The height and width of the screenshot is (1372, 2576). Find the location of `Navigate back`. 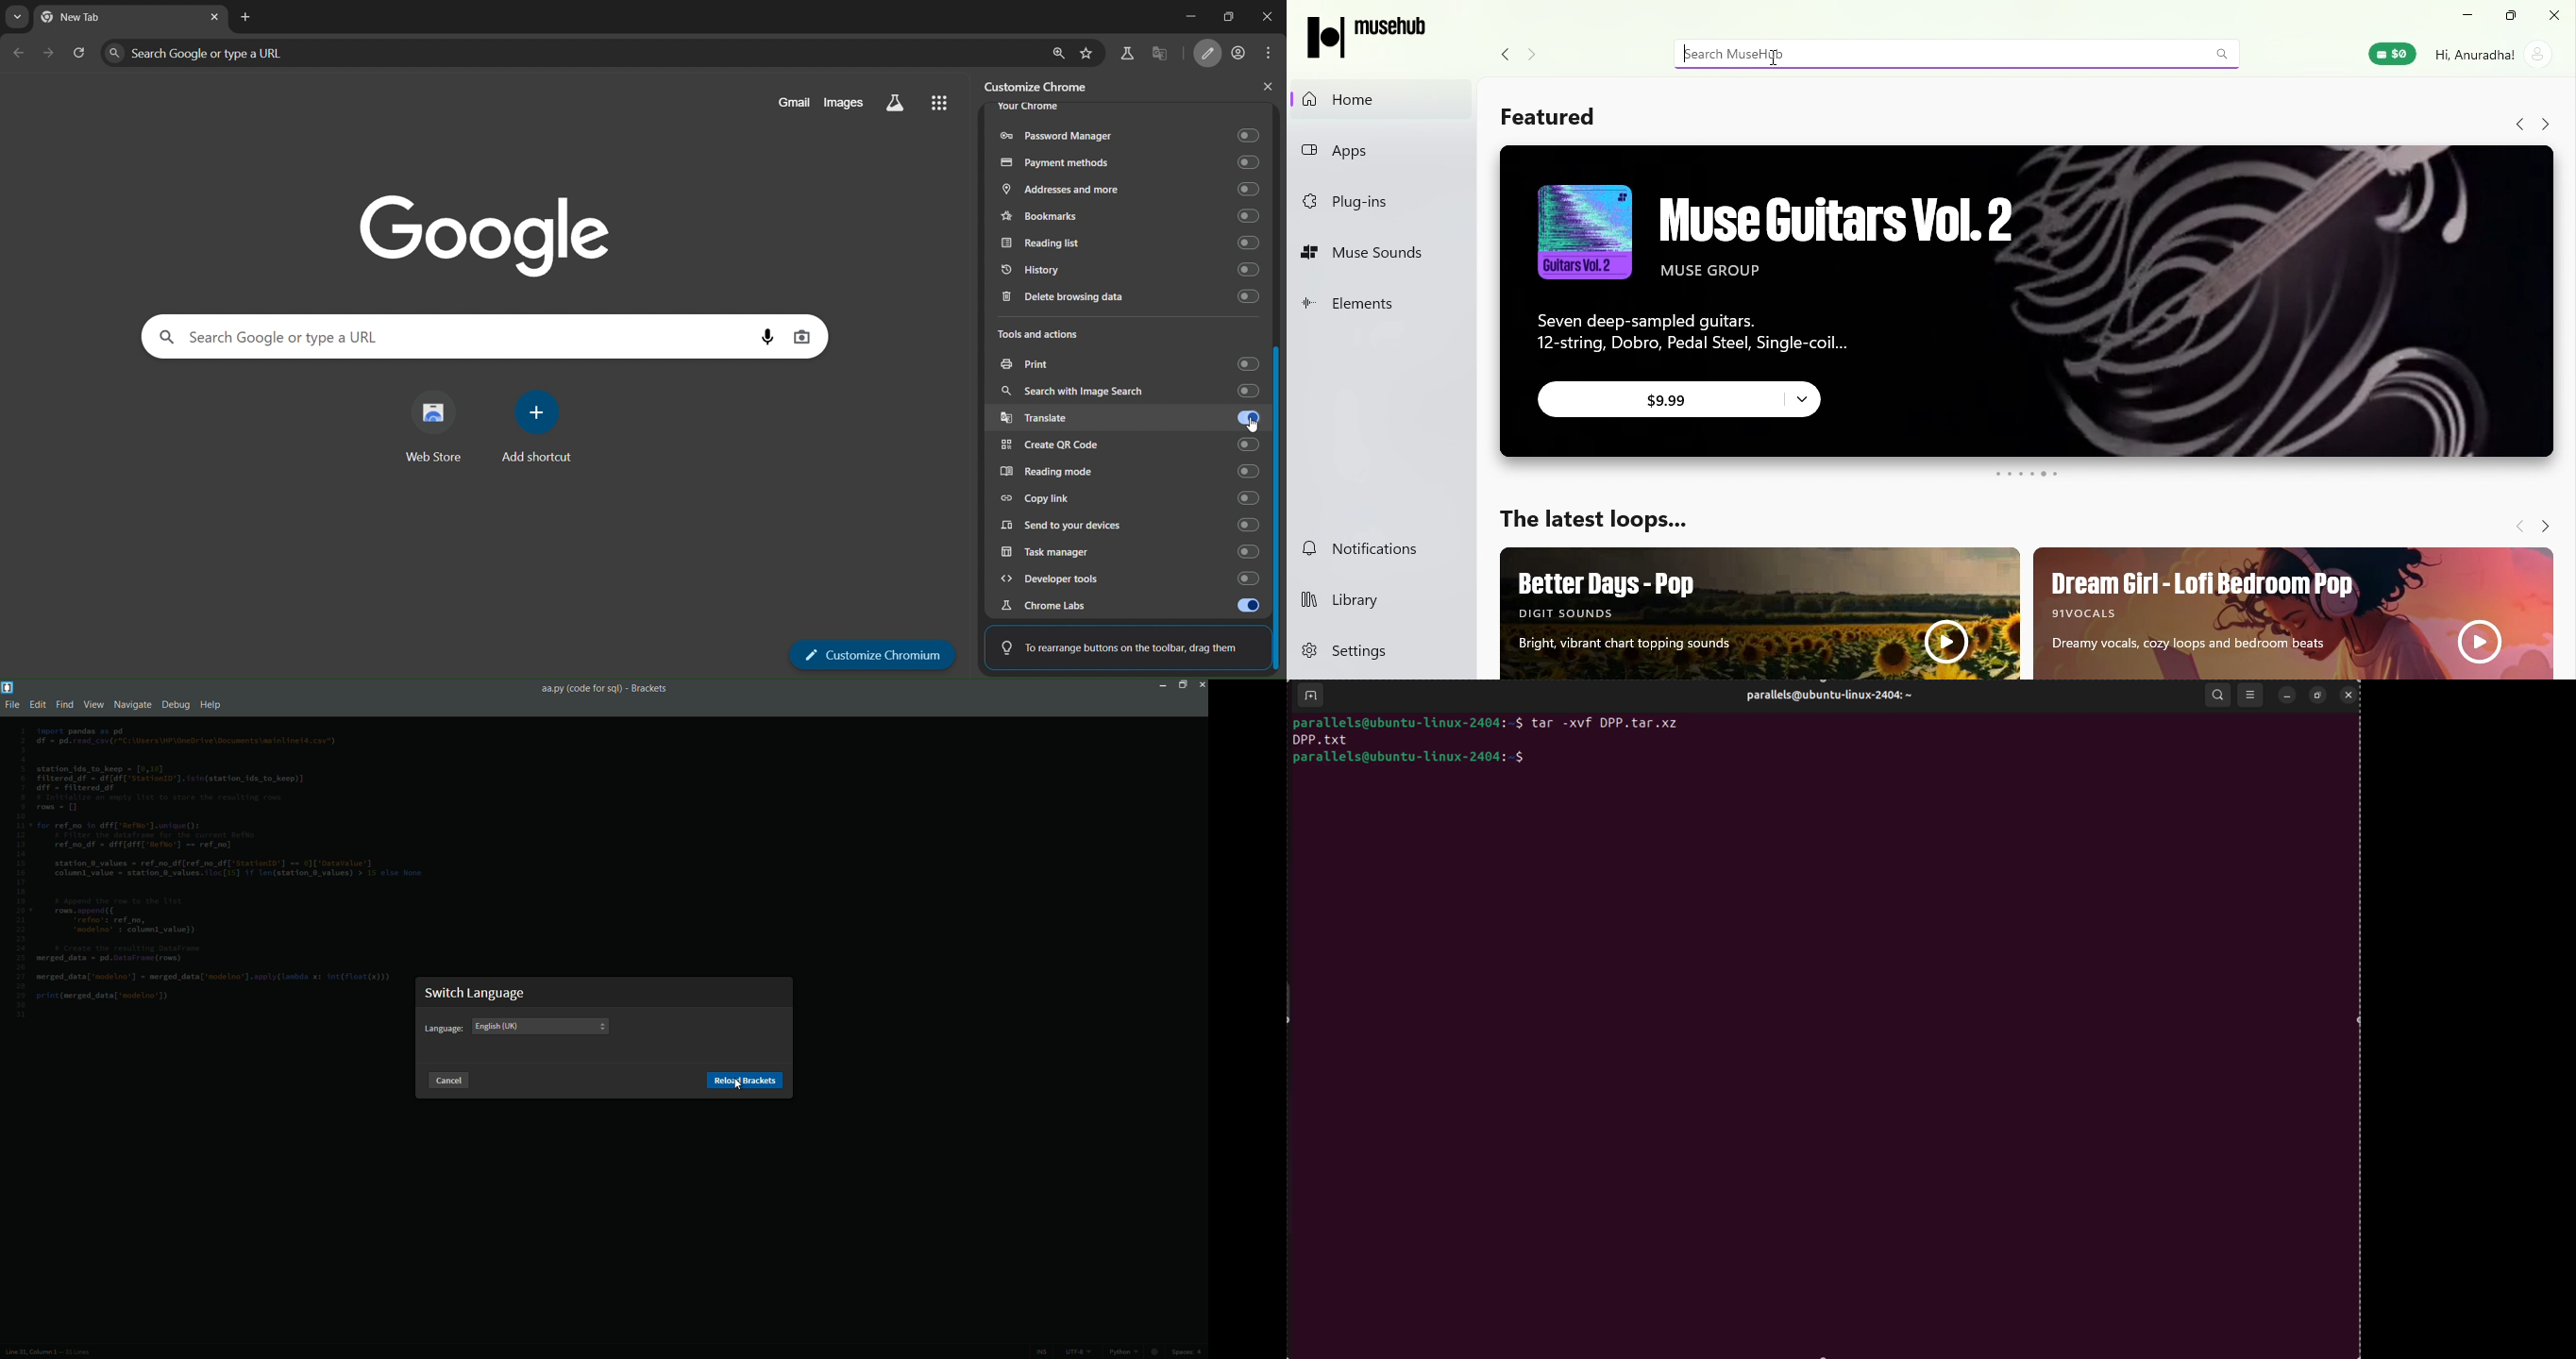

Navigate back is located at coordinates (1501, 55).